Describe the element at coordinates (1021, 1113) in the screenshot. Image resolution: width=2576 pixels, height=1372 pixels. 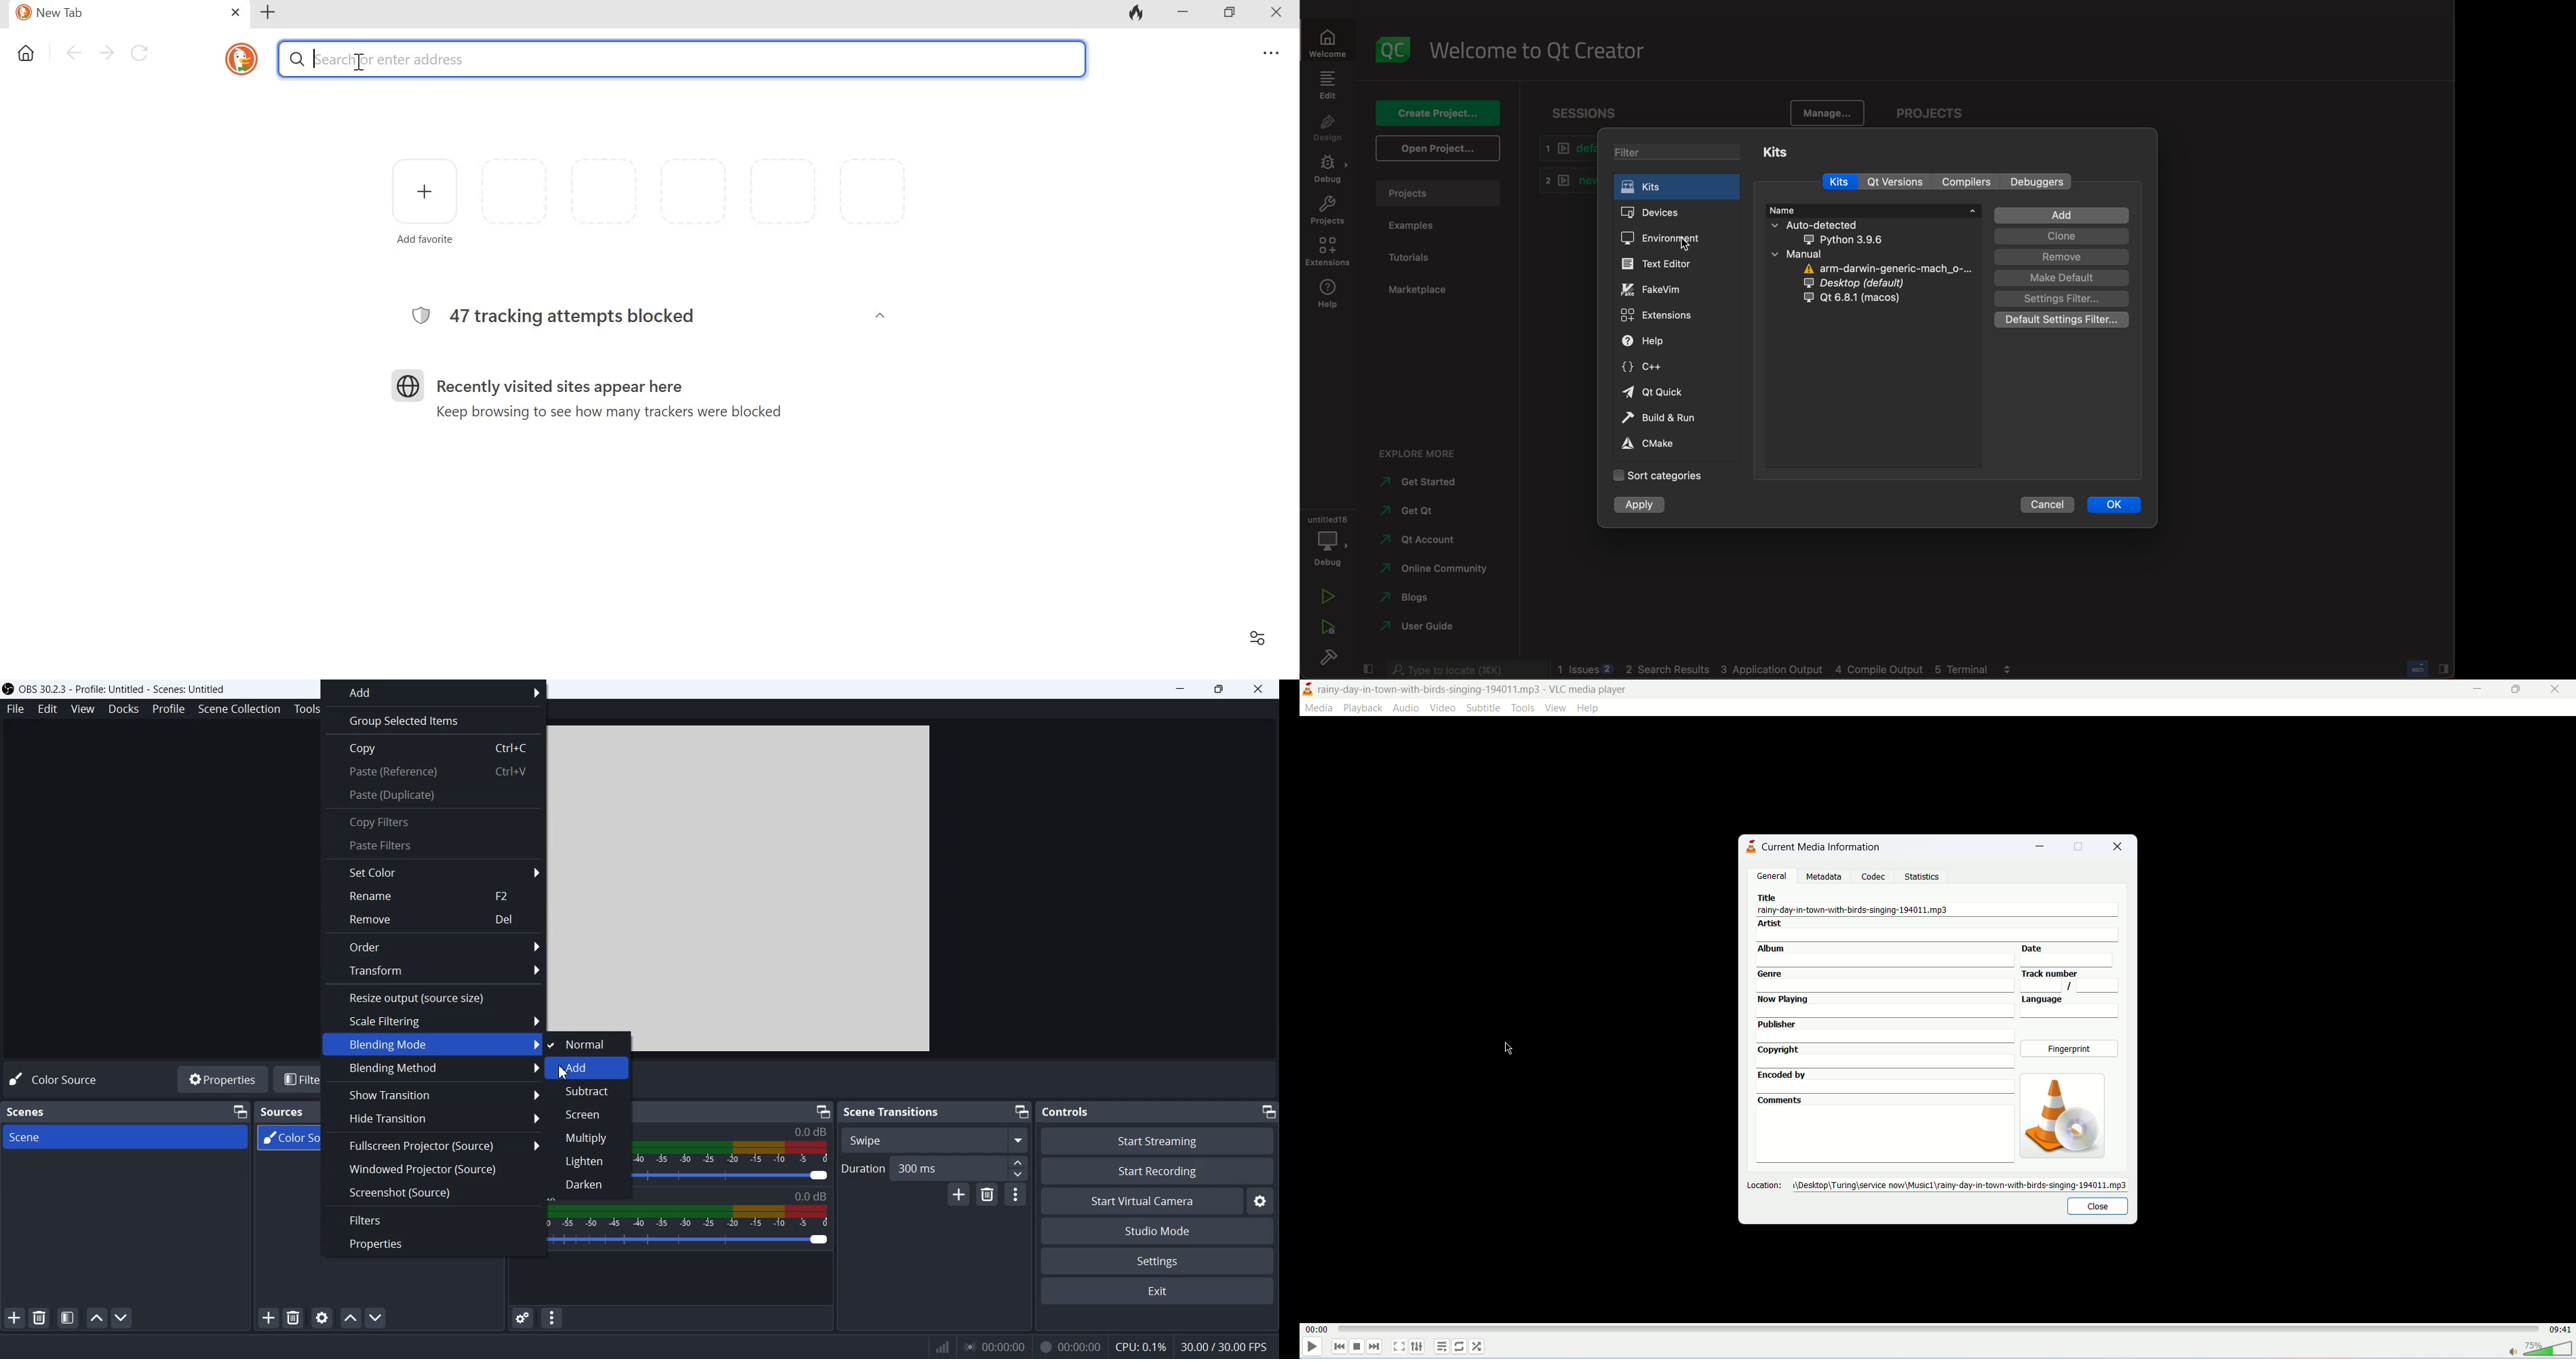
I see `Minimize` at that location.